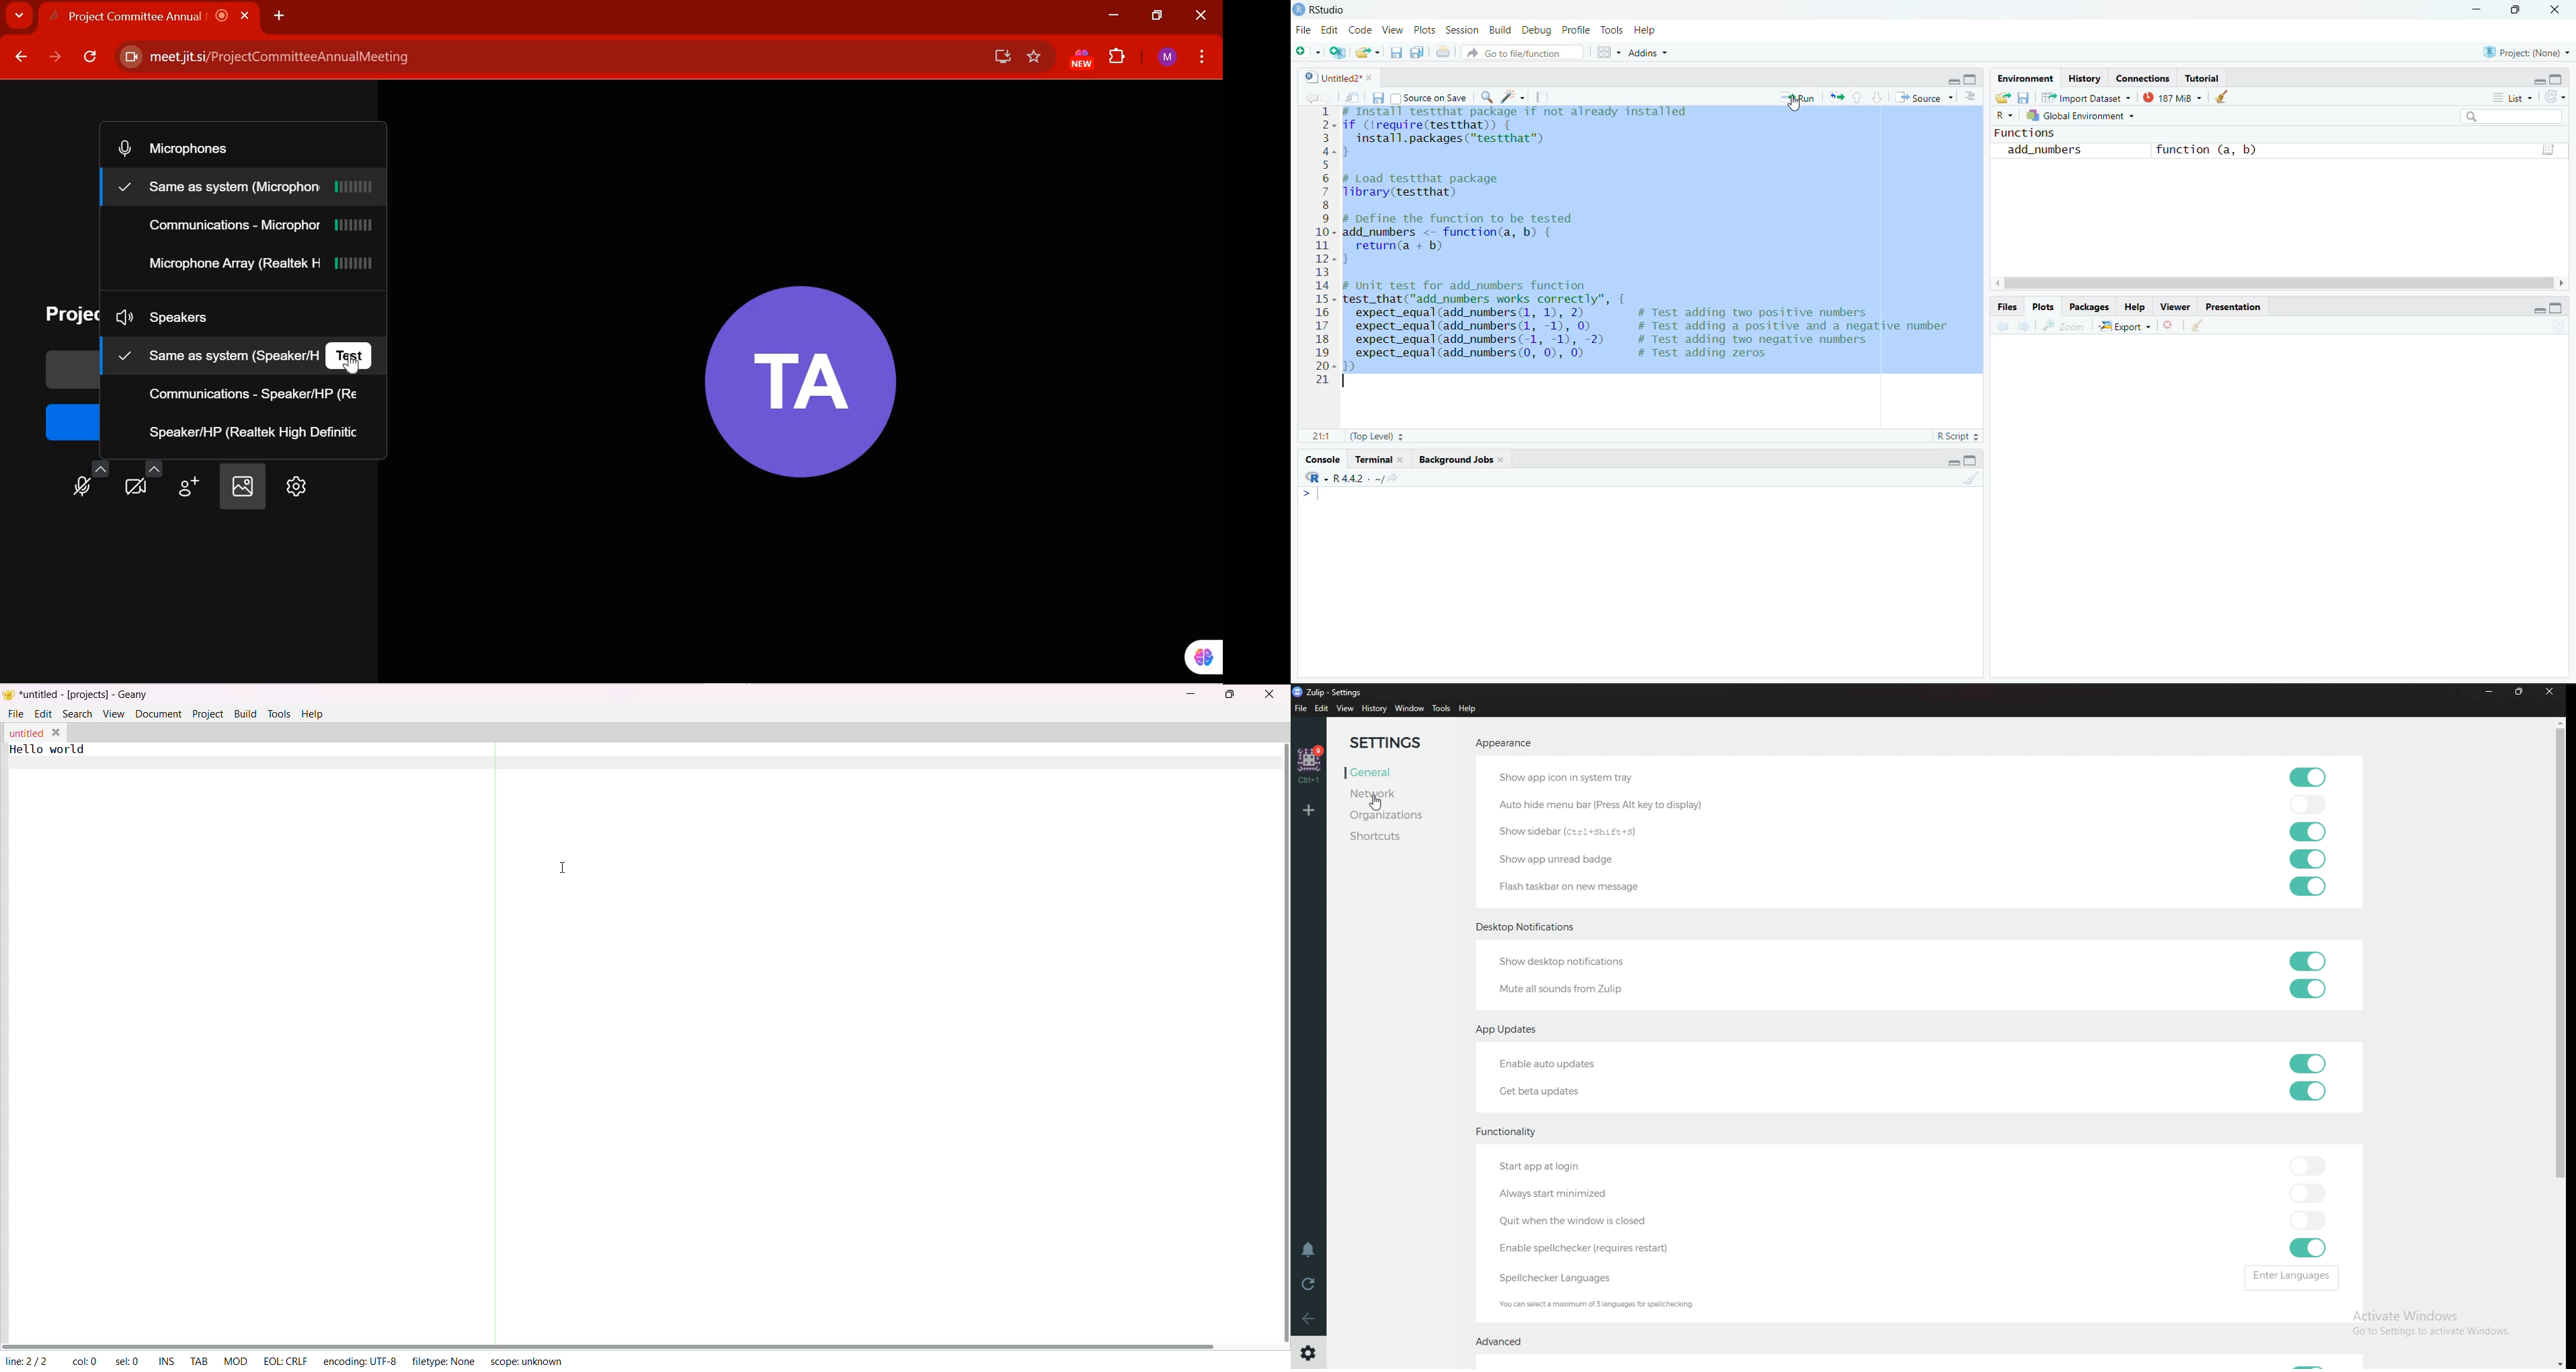  Describe the element at coordinates (2025, 133) in the screenshot. I see `Functions` at that location.